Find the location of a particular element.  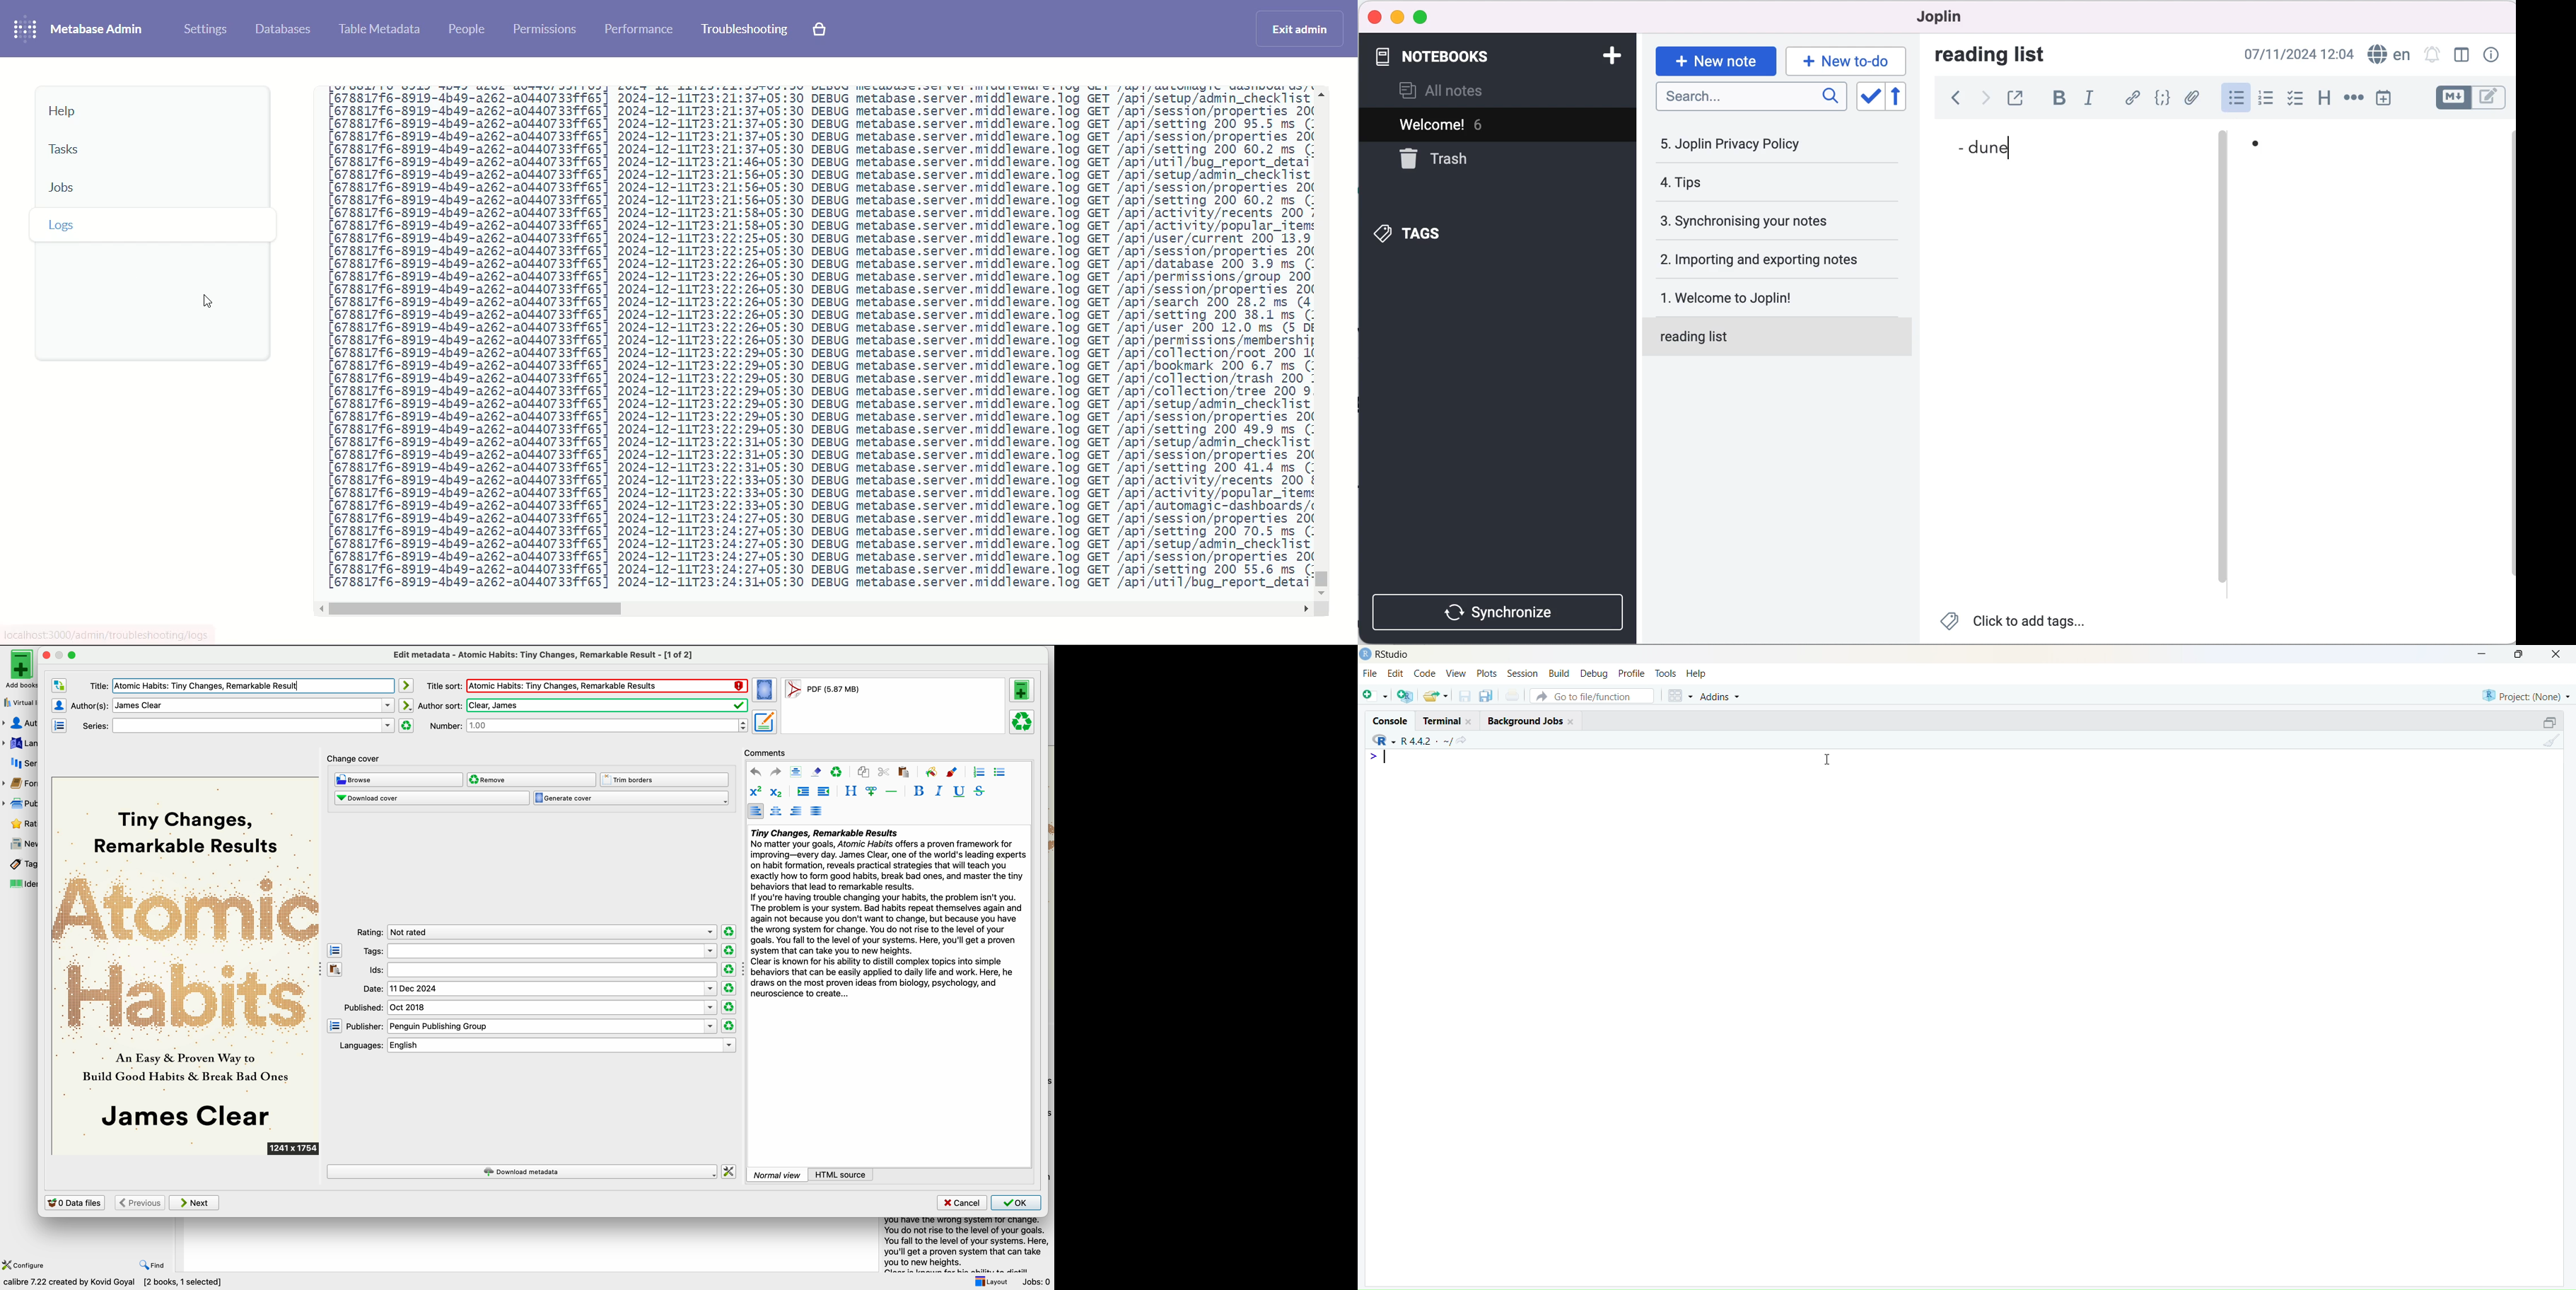

settings is located at coordinates (205, 29).